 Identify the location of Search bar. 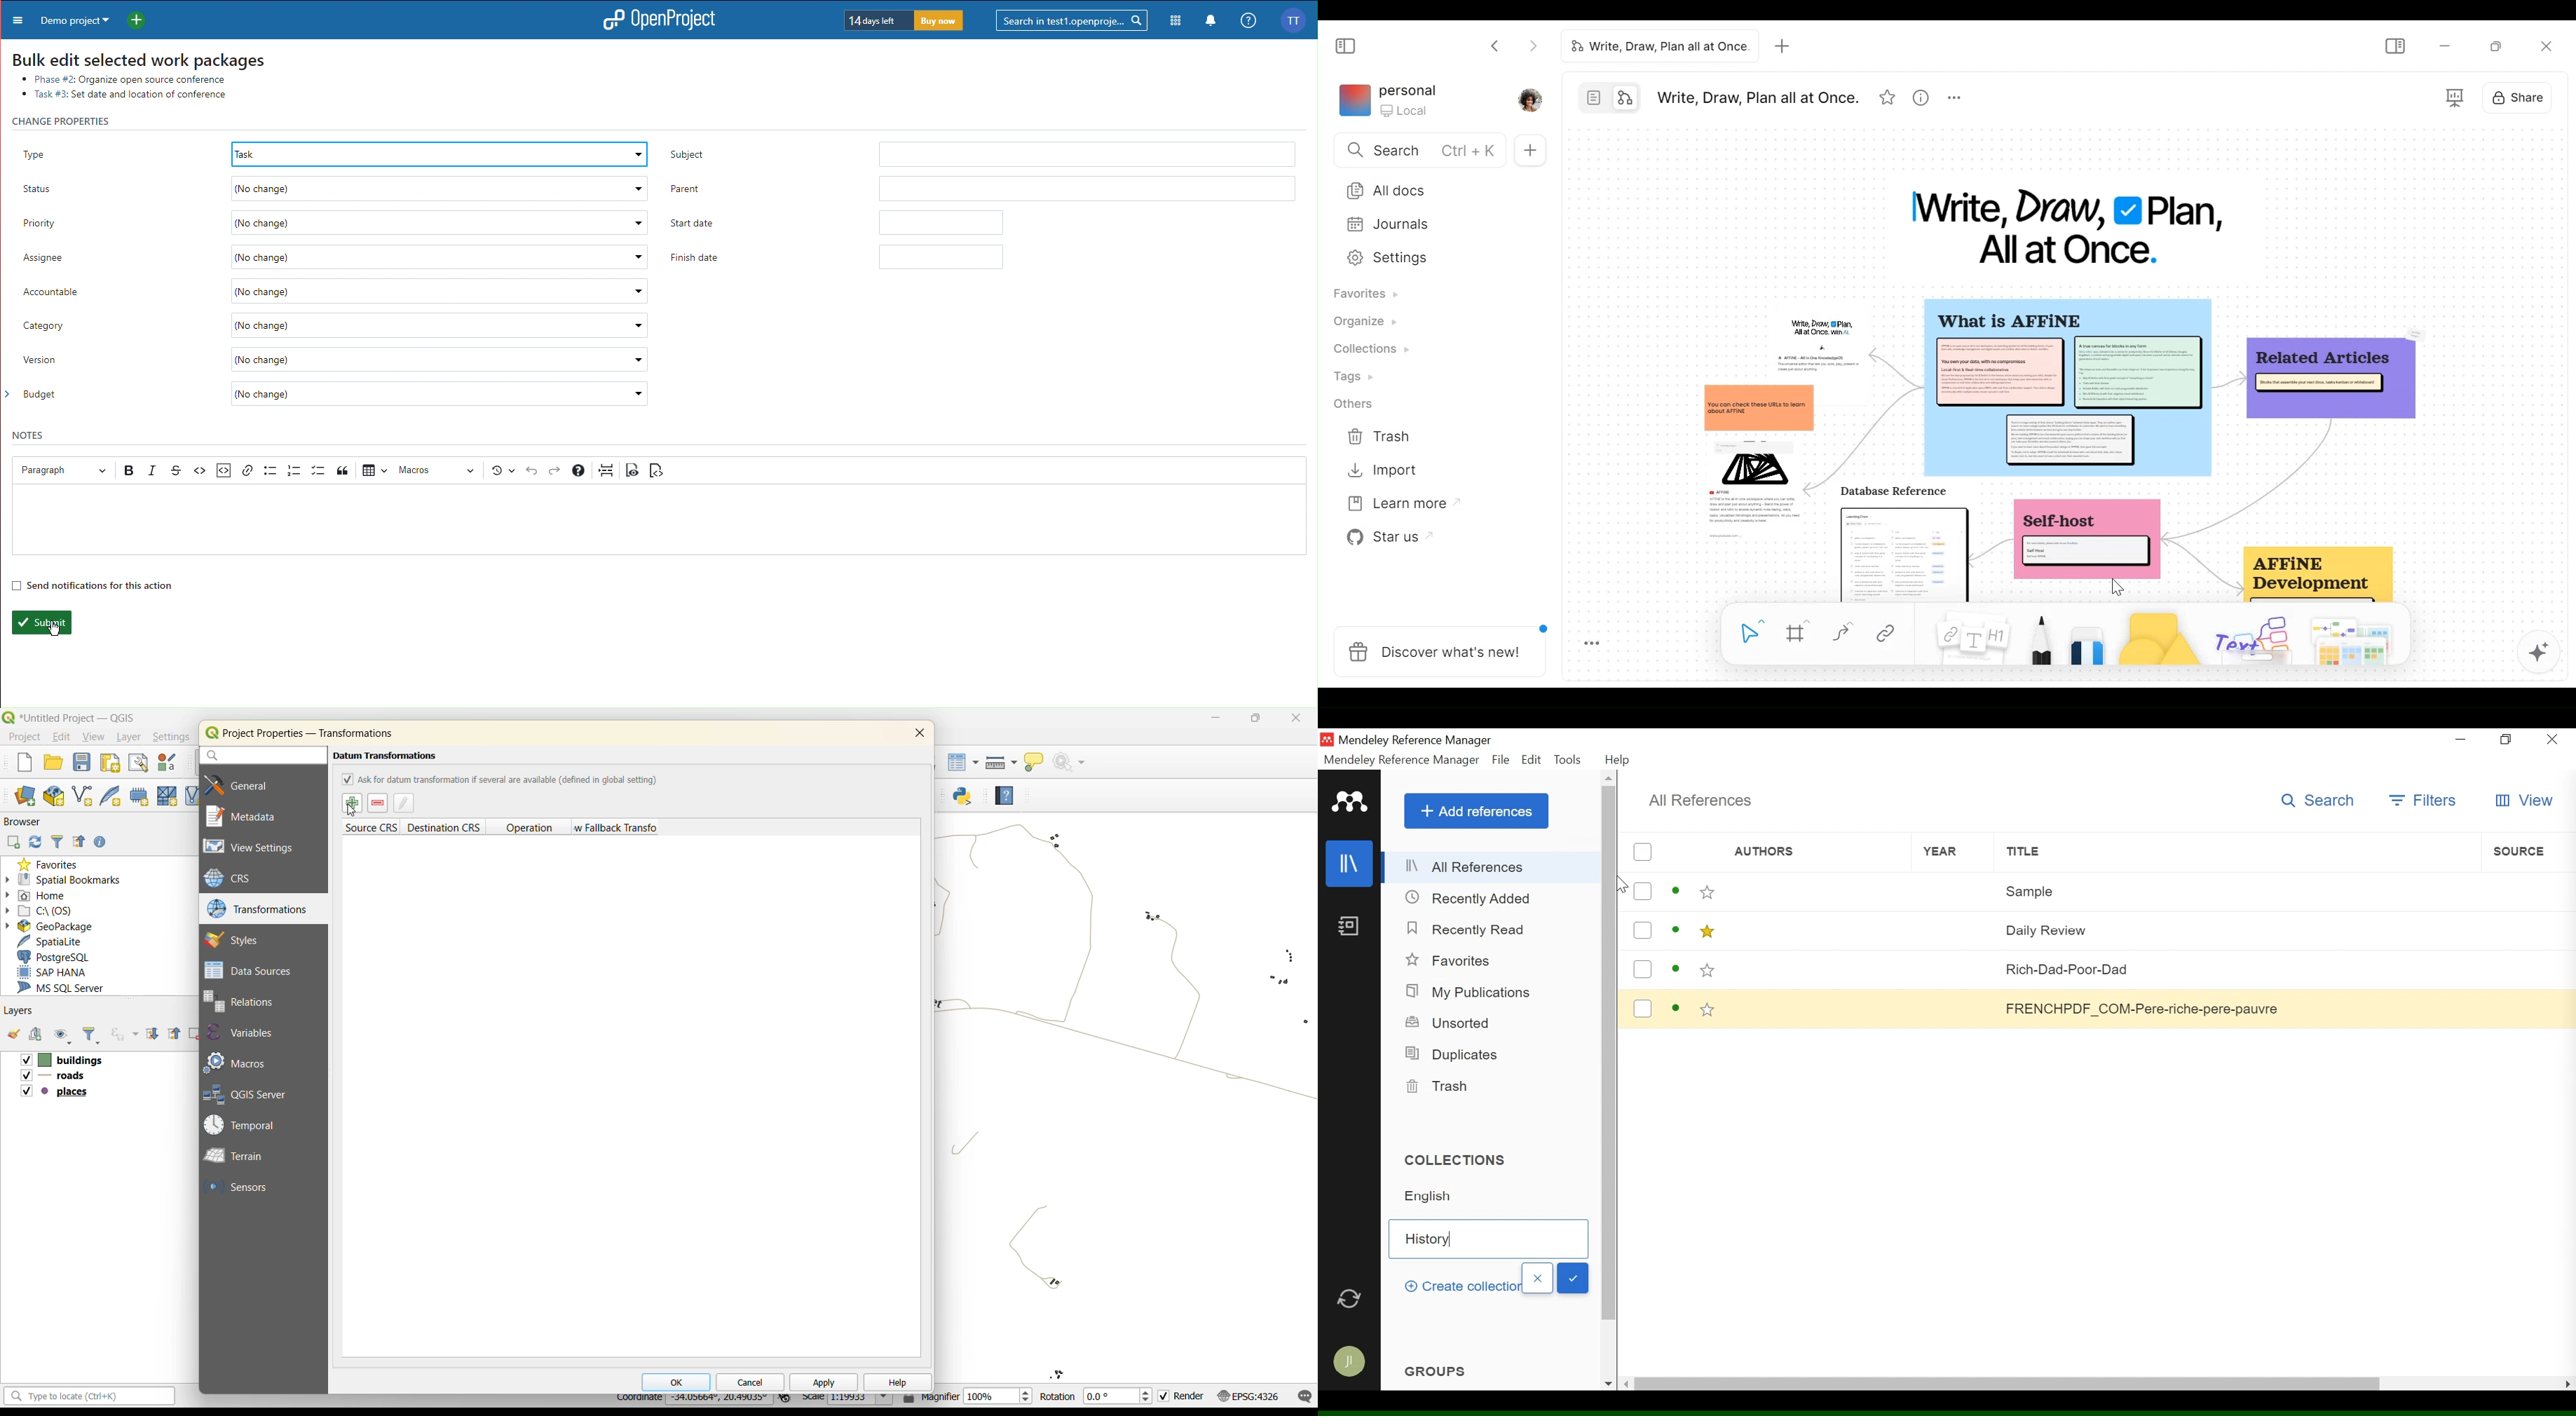
(1073, 20).